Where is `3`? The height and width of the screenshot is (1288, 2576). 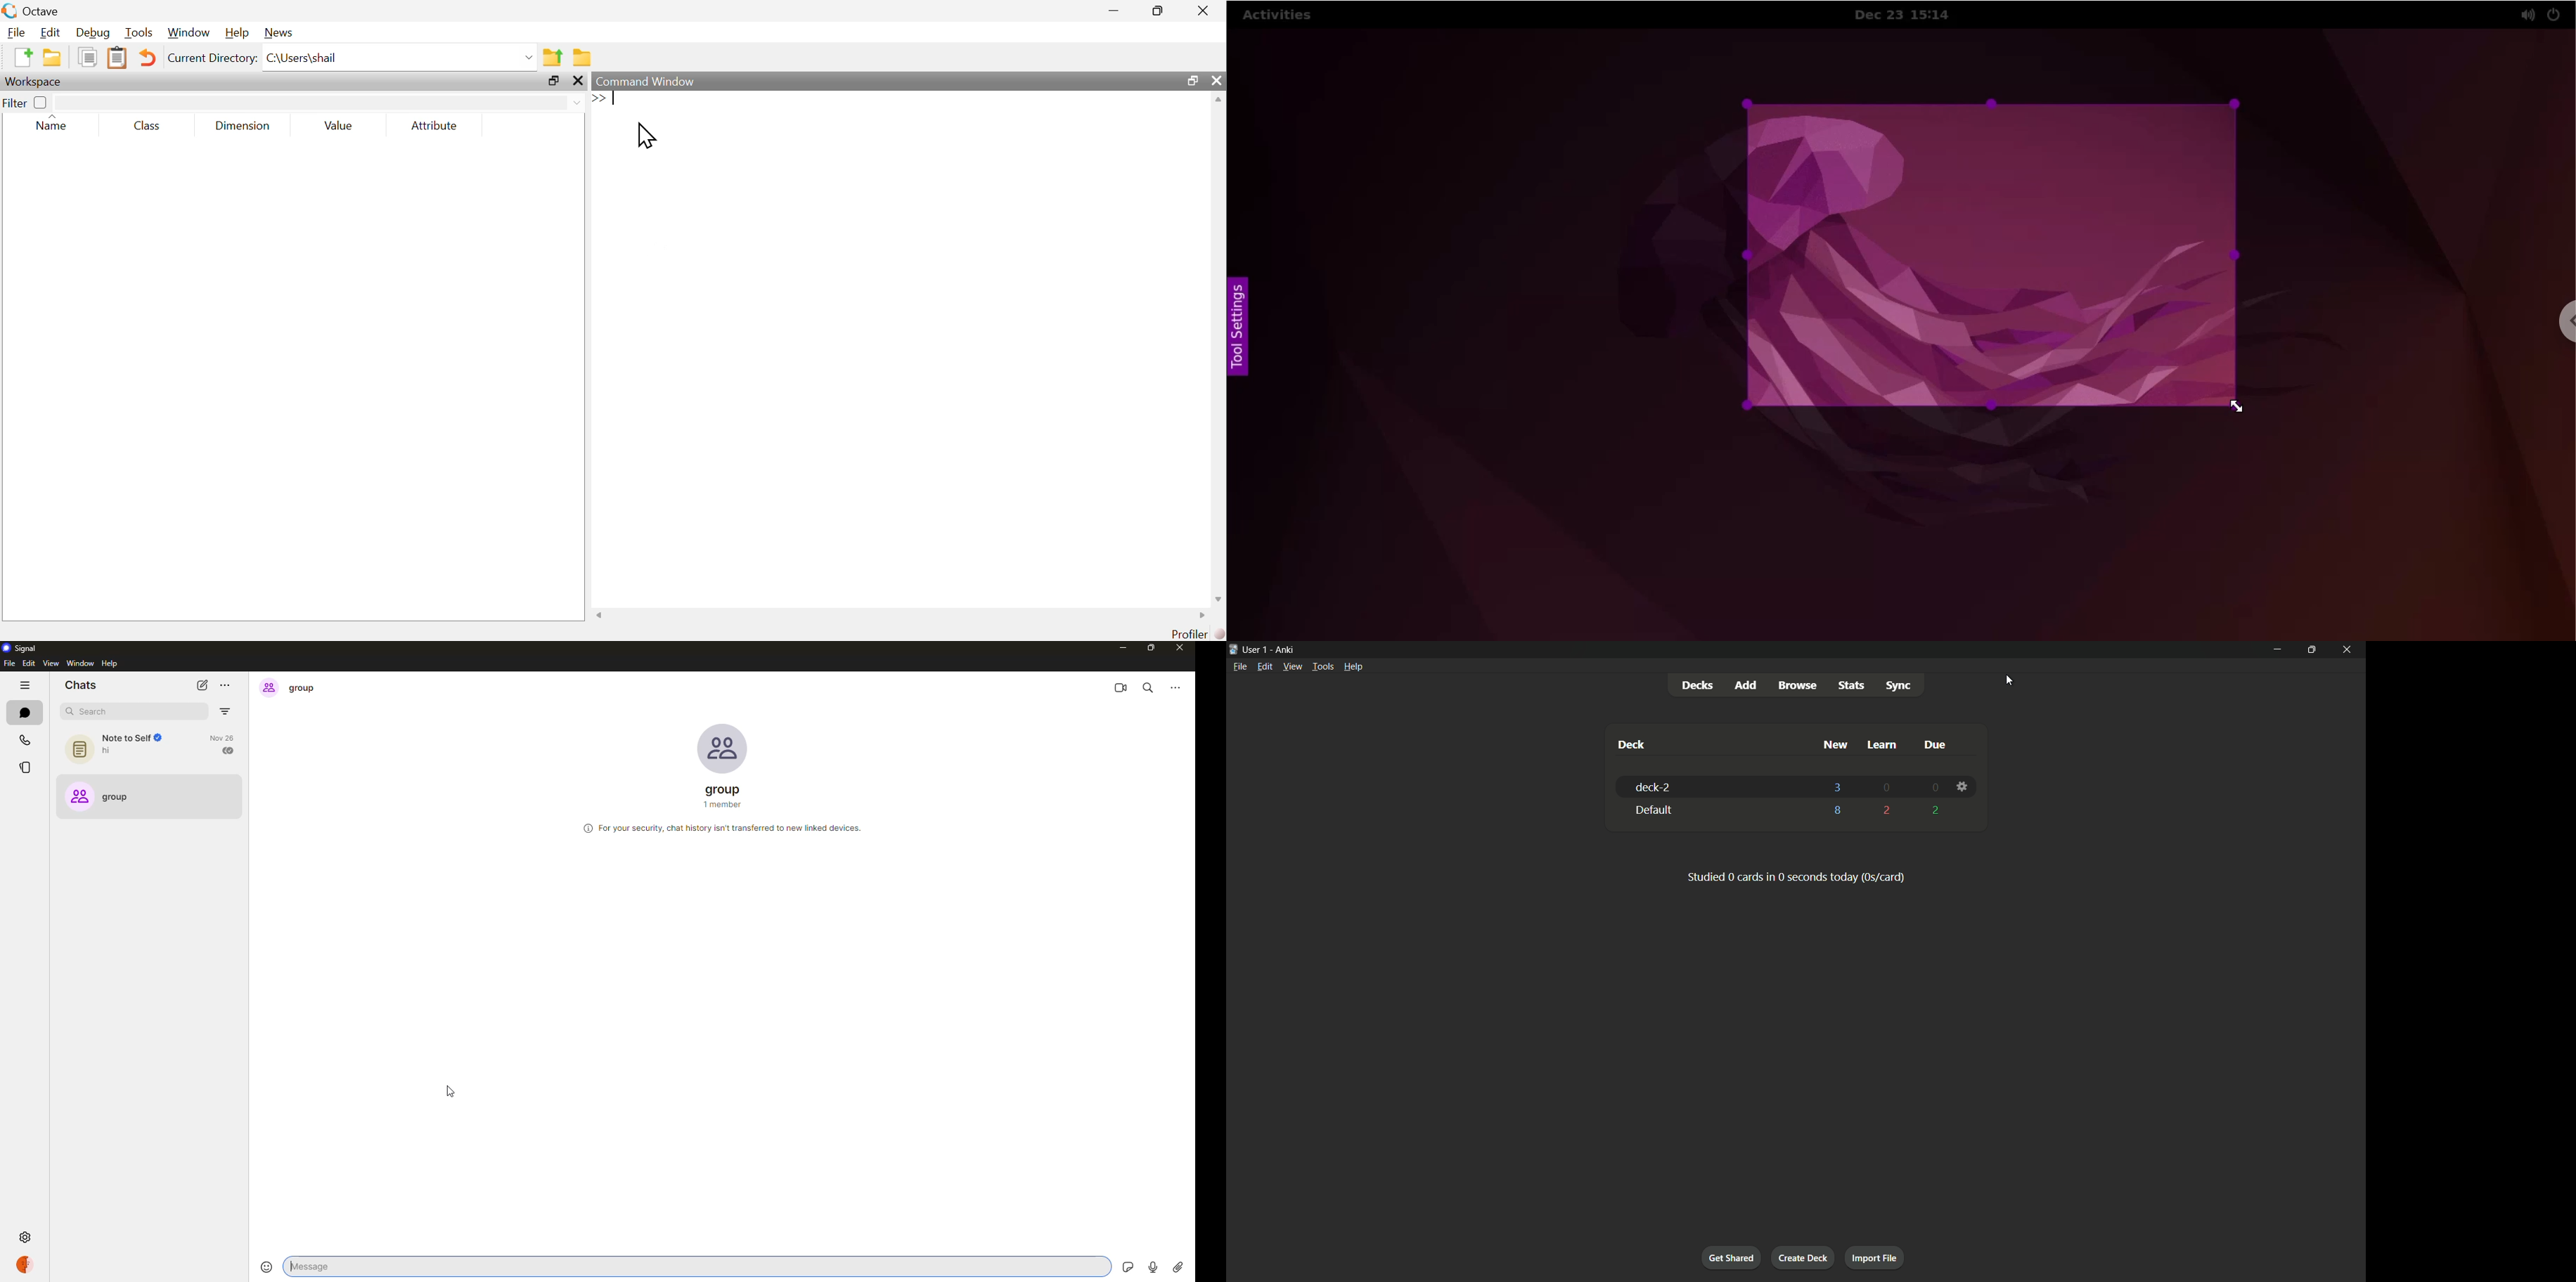 3 is located at coordinates (1837, 786).